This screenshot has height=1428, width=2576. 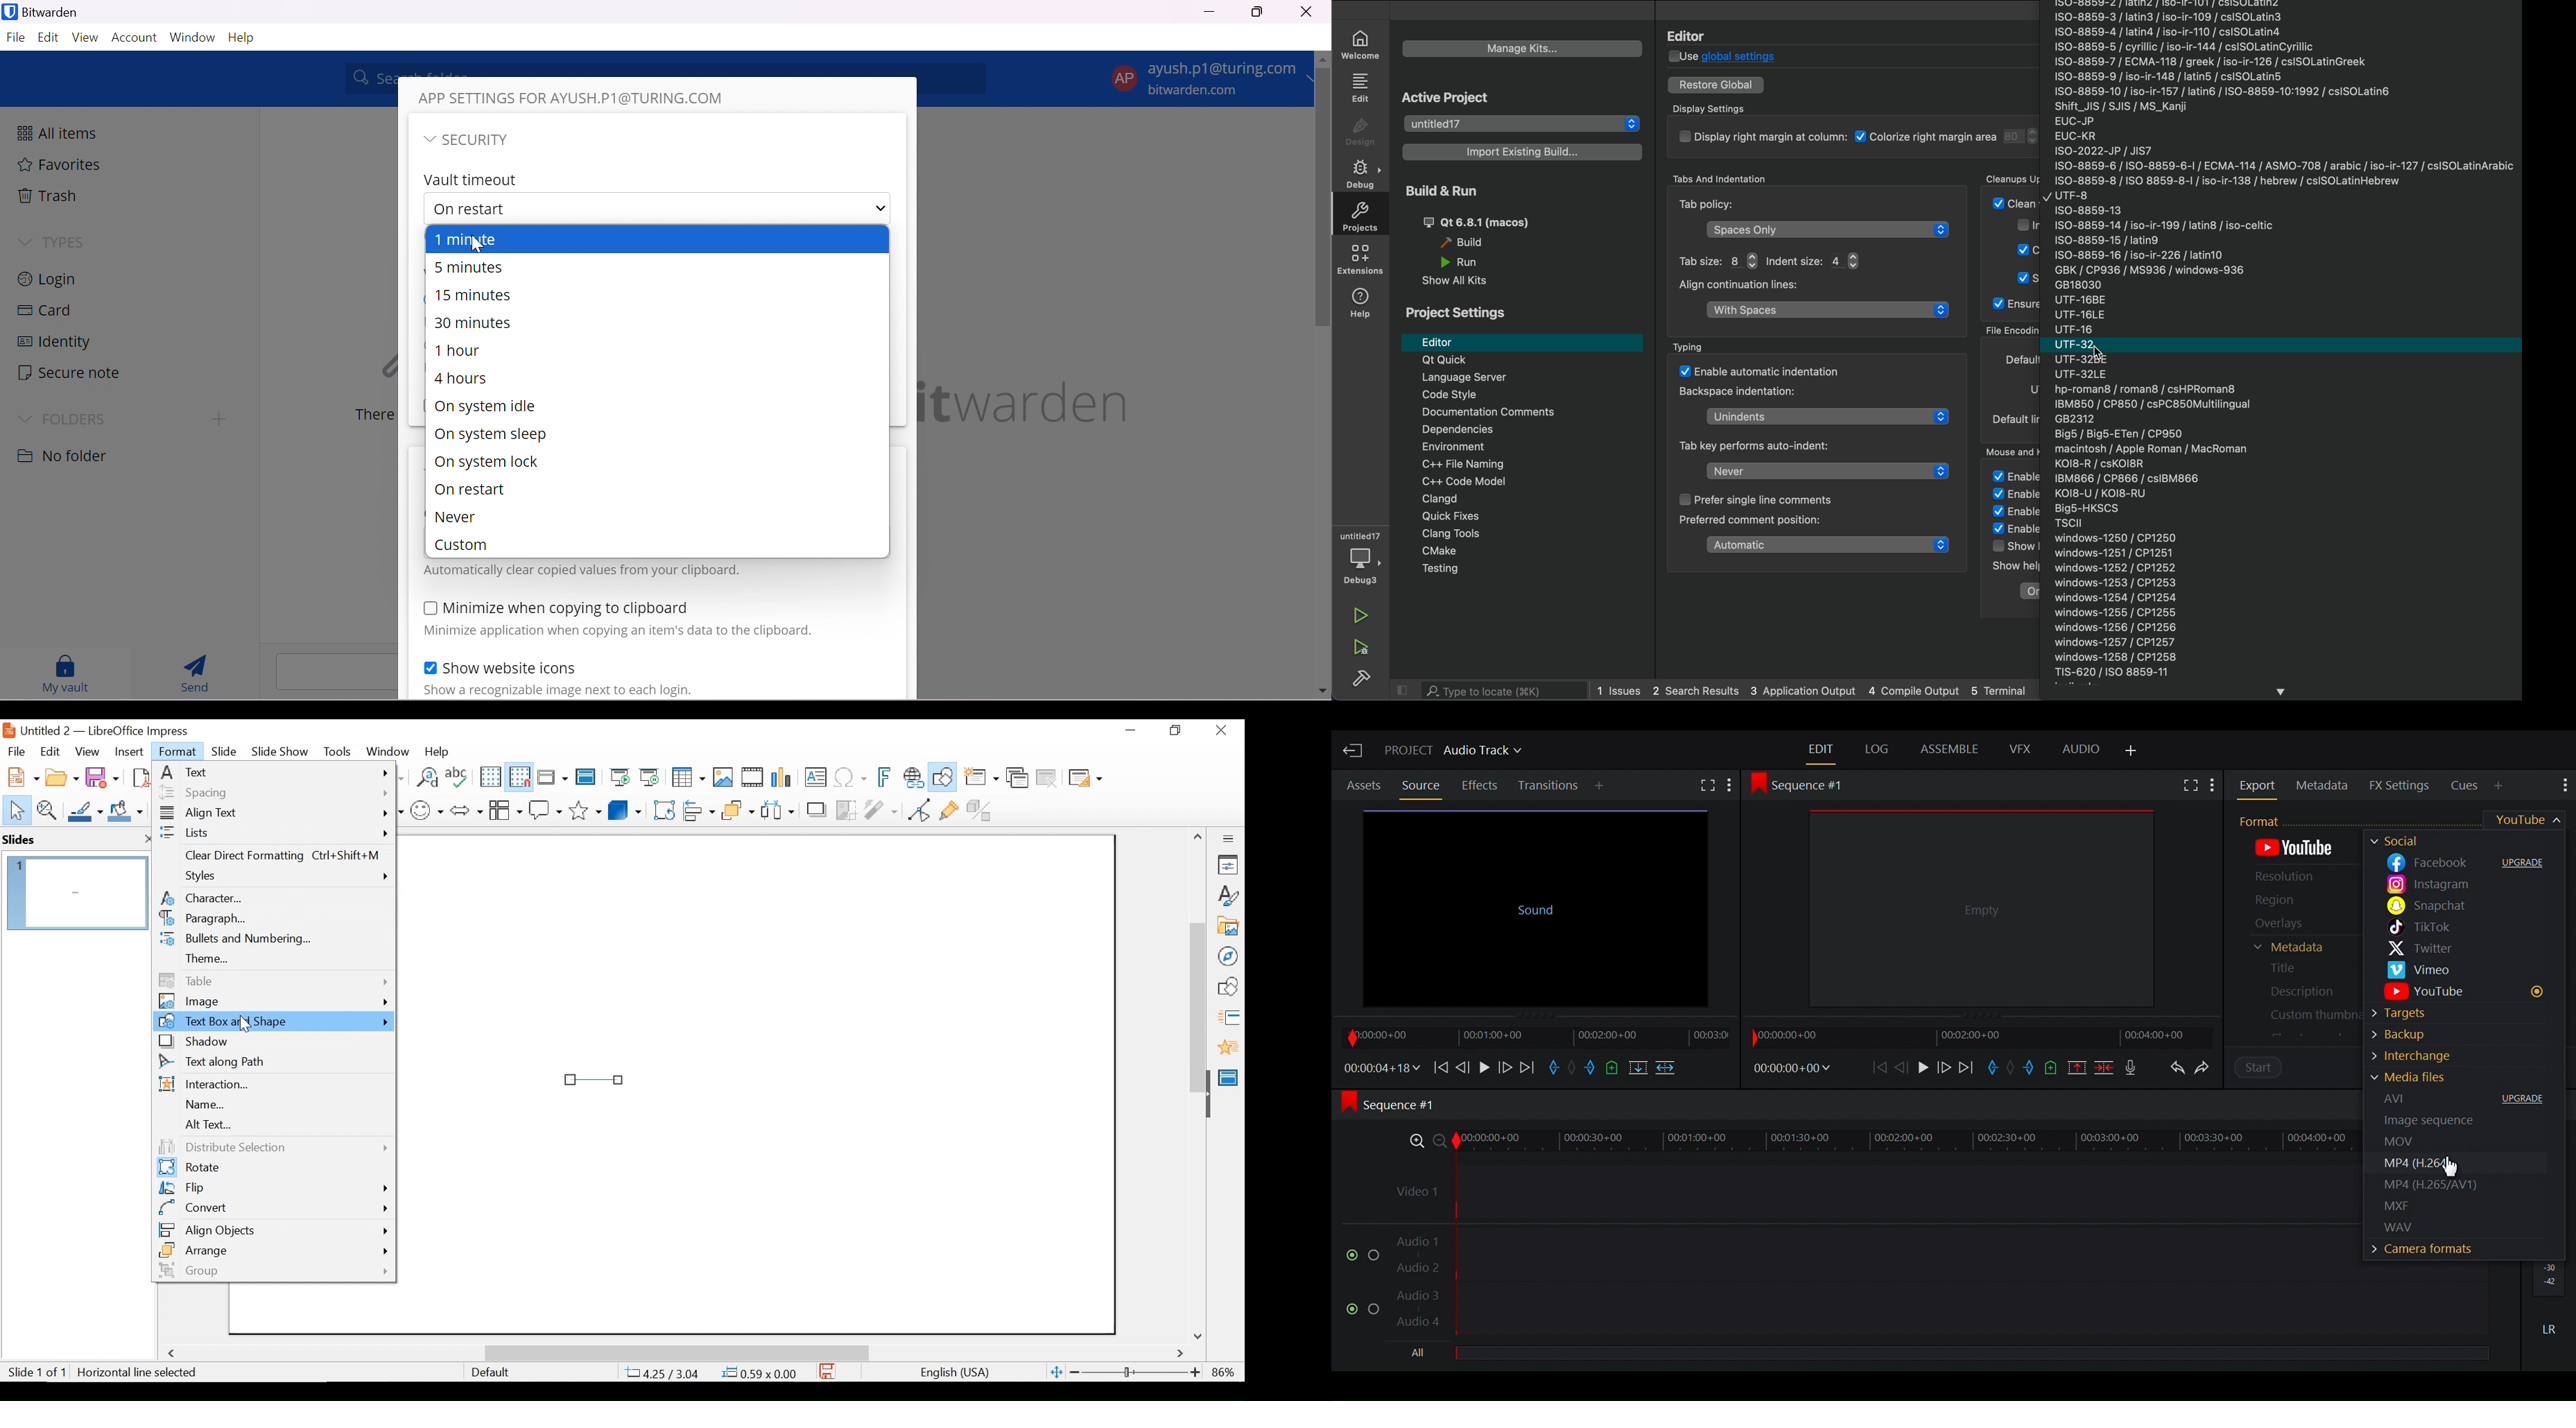 I want to click on debugger, so click(x=1362, y=559).